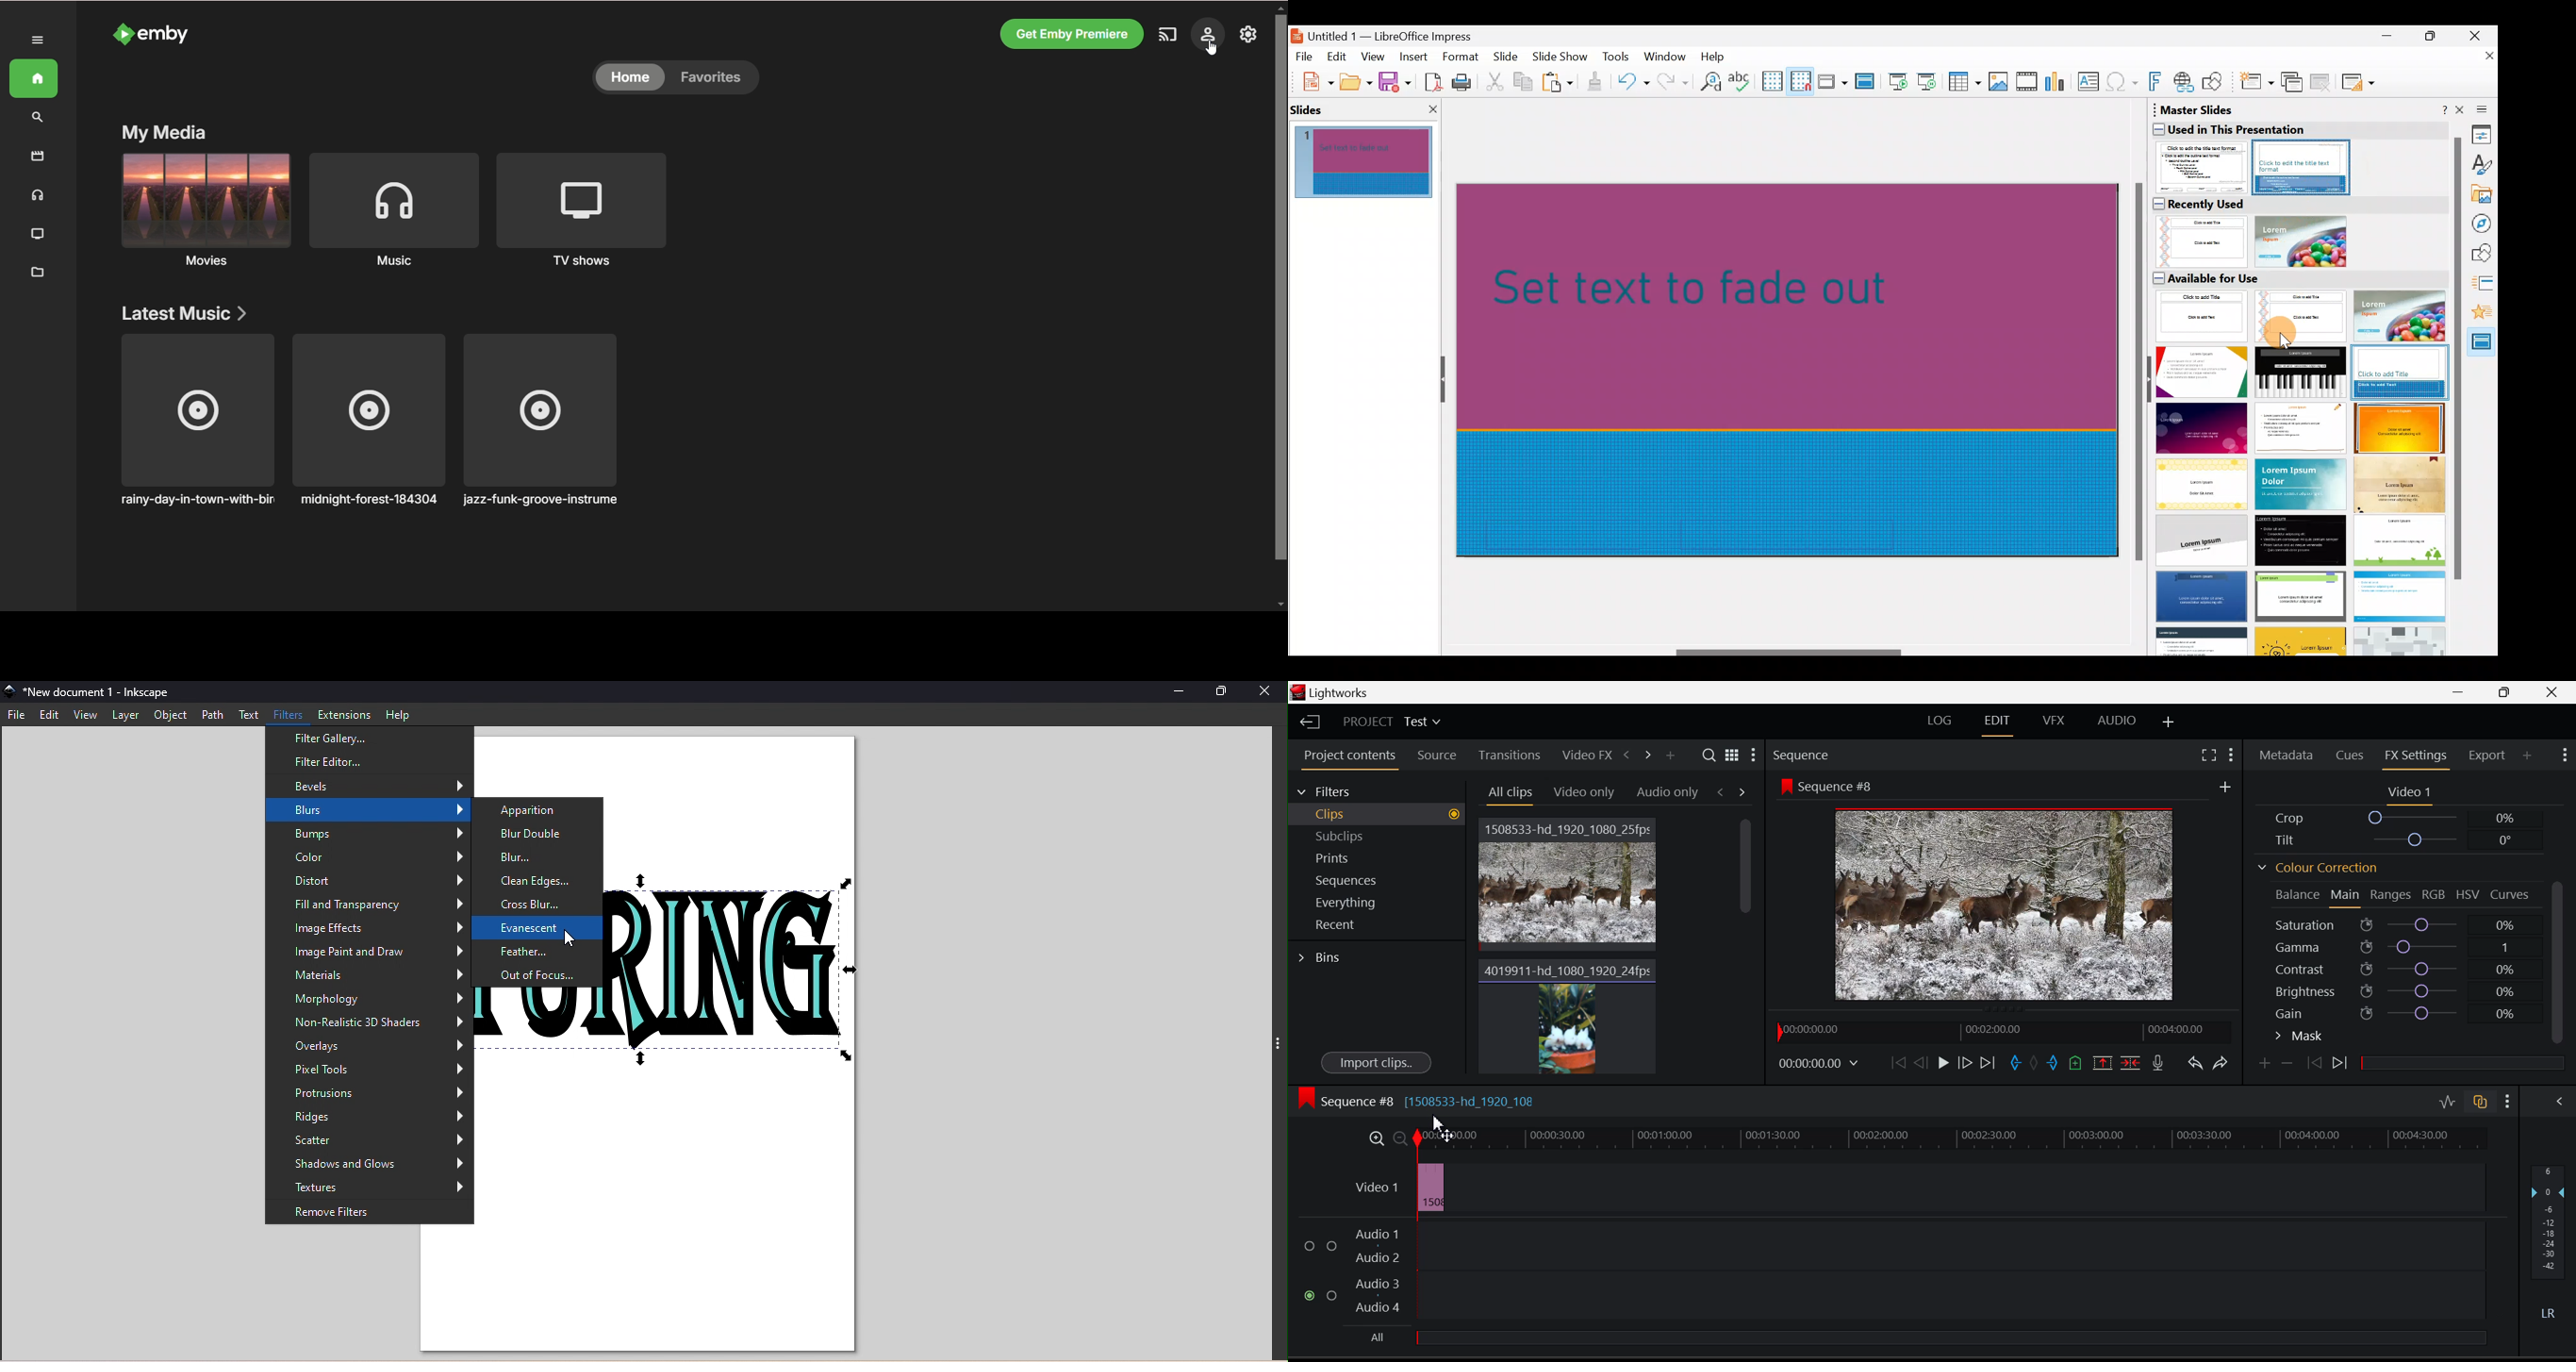 This screenshot has width=2576, height=1372. Describe the element at coordinates (2312, 1065) in the screenshot. I see `Previous keyframe` at that location.